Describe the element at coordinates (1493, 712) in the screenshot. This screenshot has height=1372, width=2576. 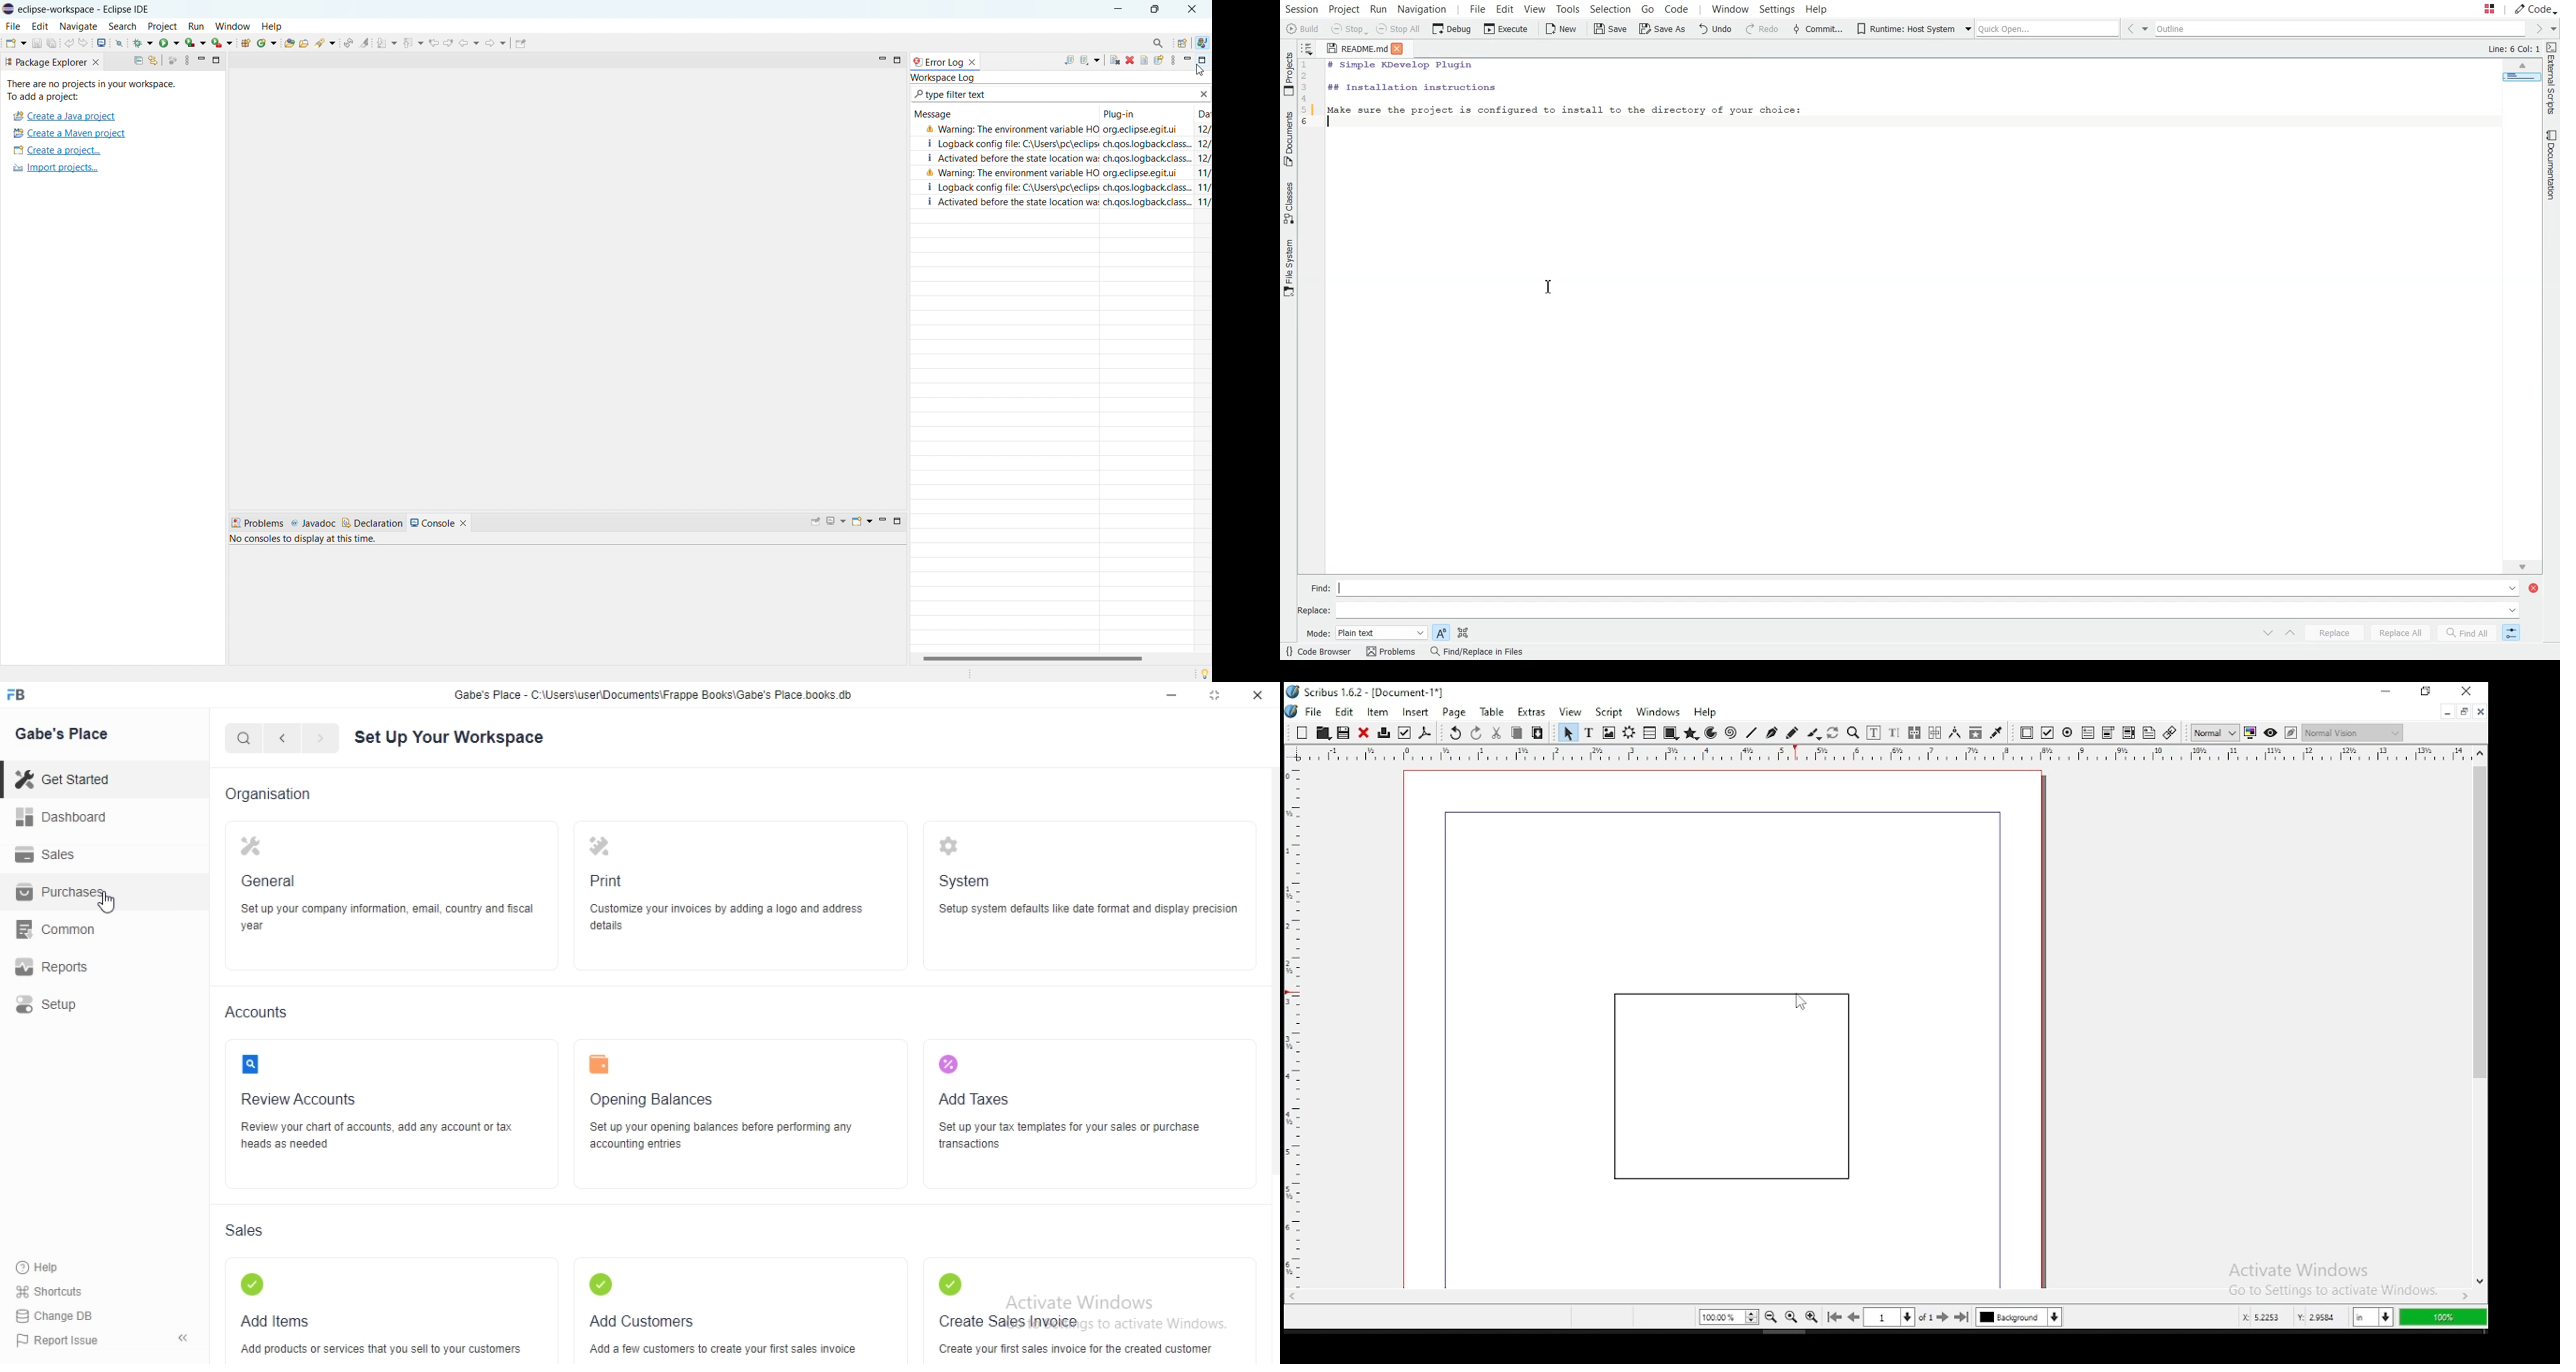
I see `table` at that location.